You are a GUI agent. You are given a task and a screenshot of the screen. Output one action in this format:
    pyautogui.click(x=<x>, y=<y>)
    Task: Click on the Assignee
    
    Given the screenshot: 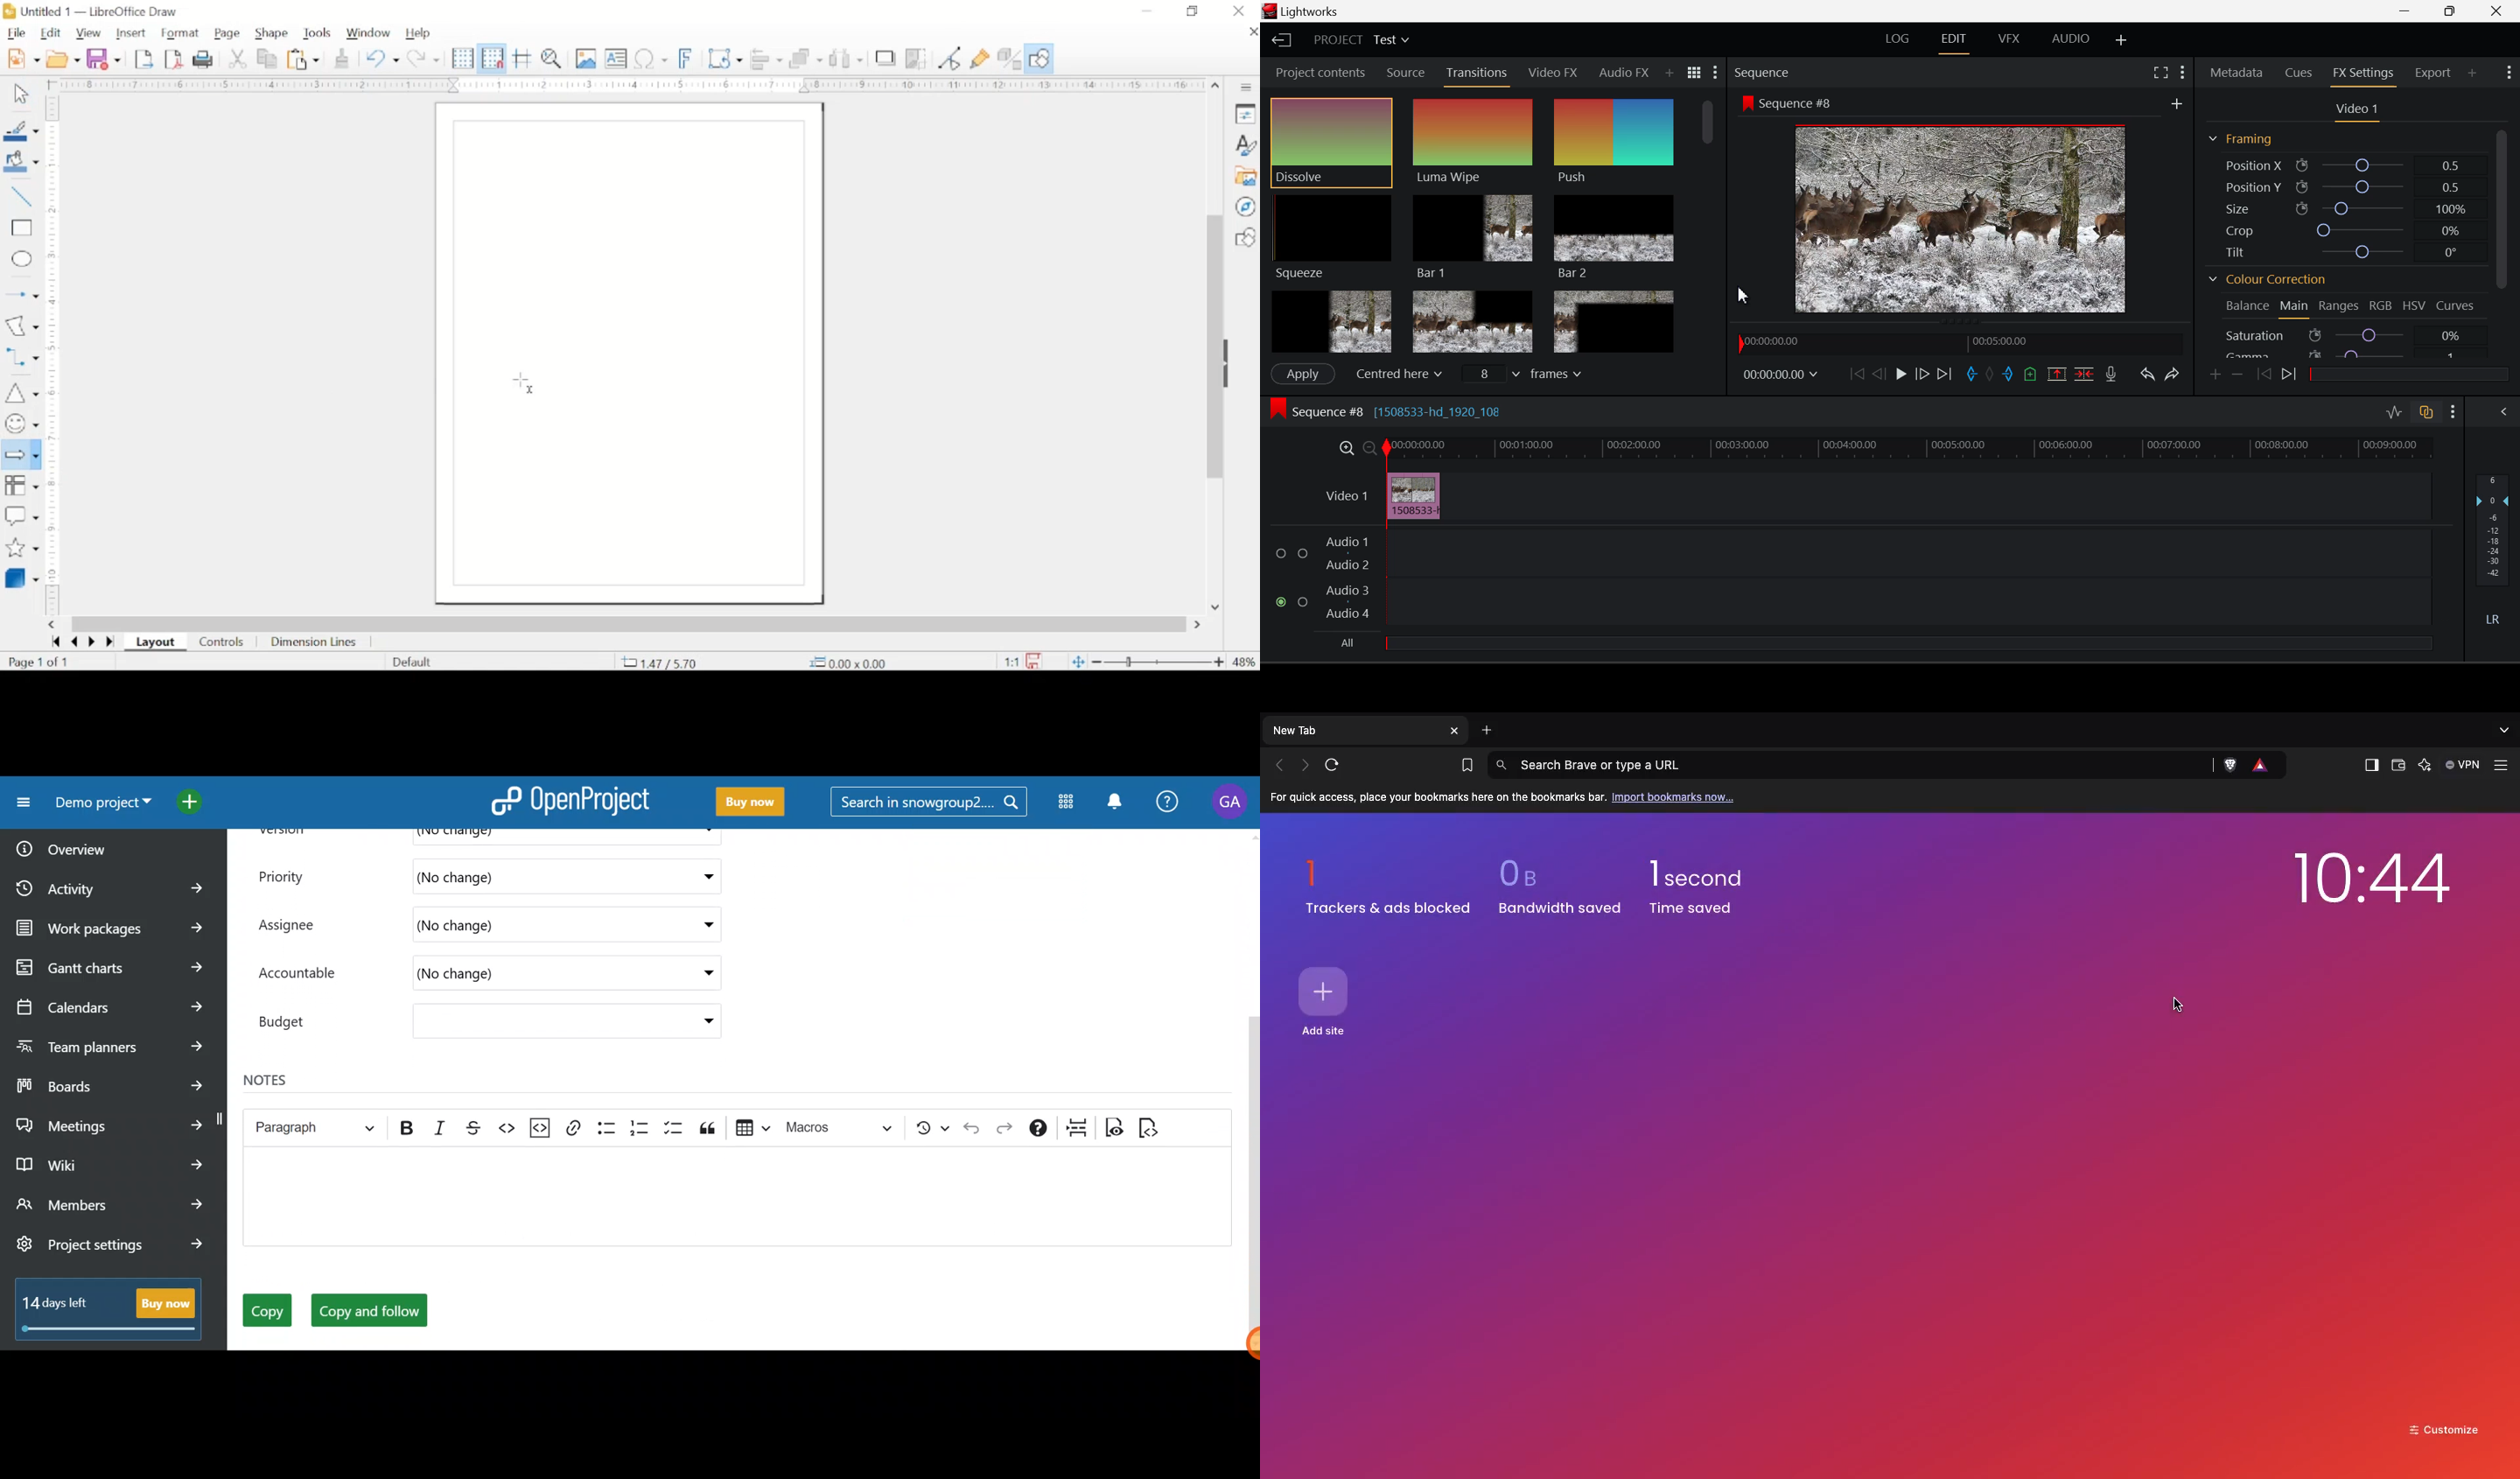 What is the action you would take?
    pyautogui.click(x=294, y=925)
    